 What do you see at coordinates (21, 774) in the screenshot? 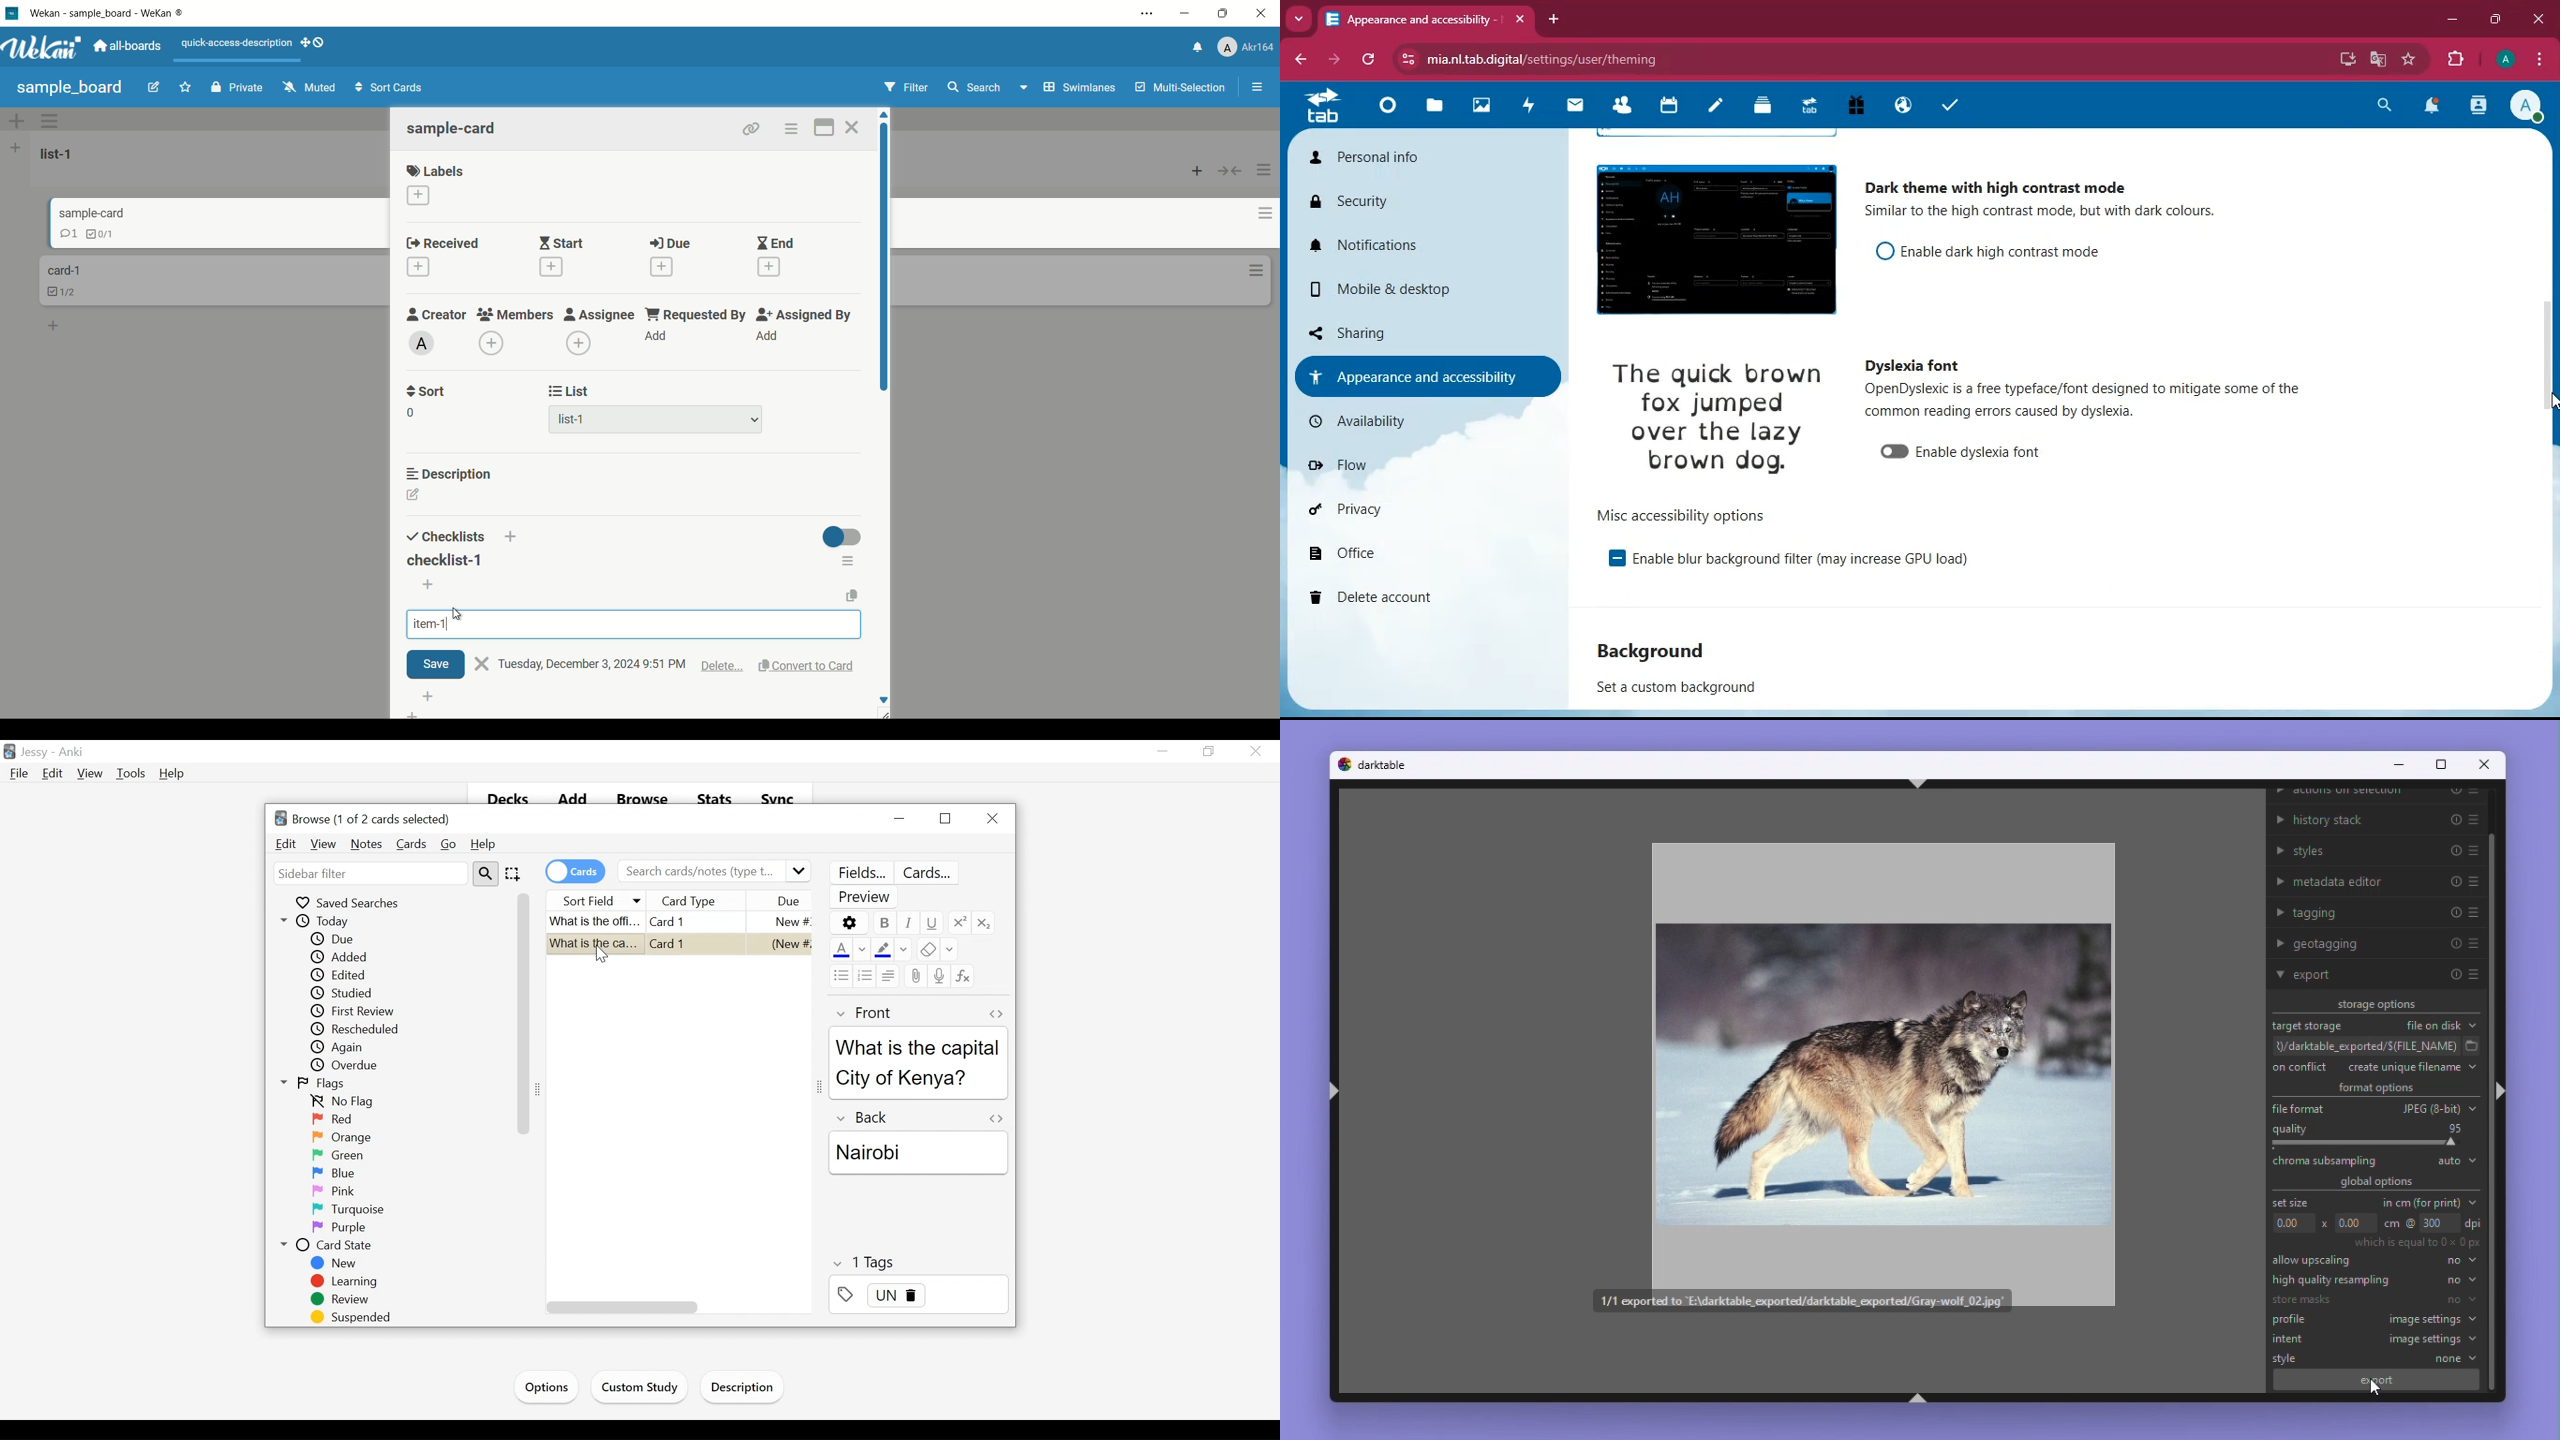
I see `File` at bounding box center [21, 774].